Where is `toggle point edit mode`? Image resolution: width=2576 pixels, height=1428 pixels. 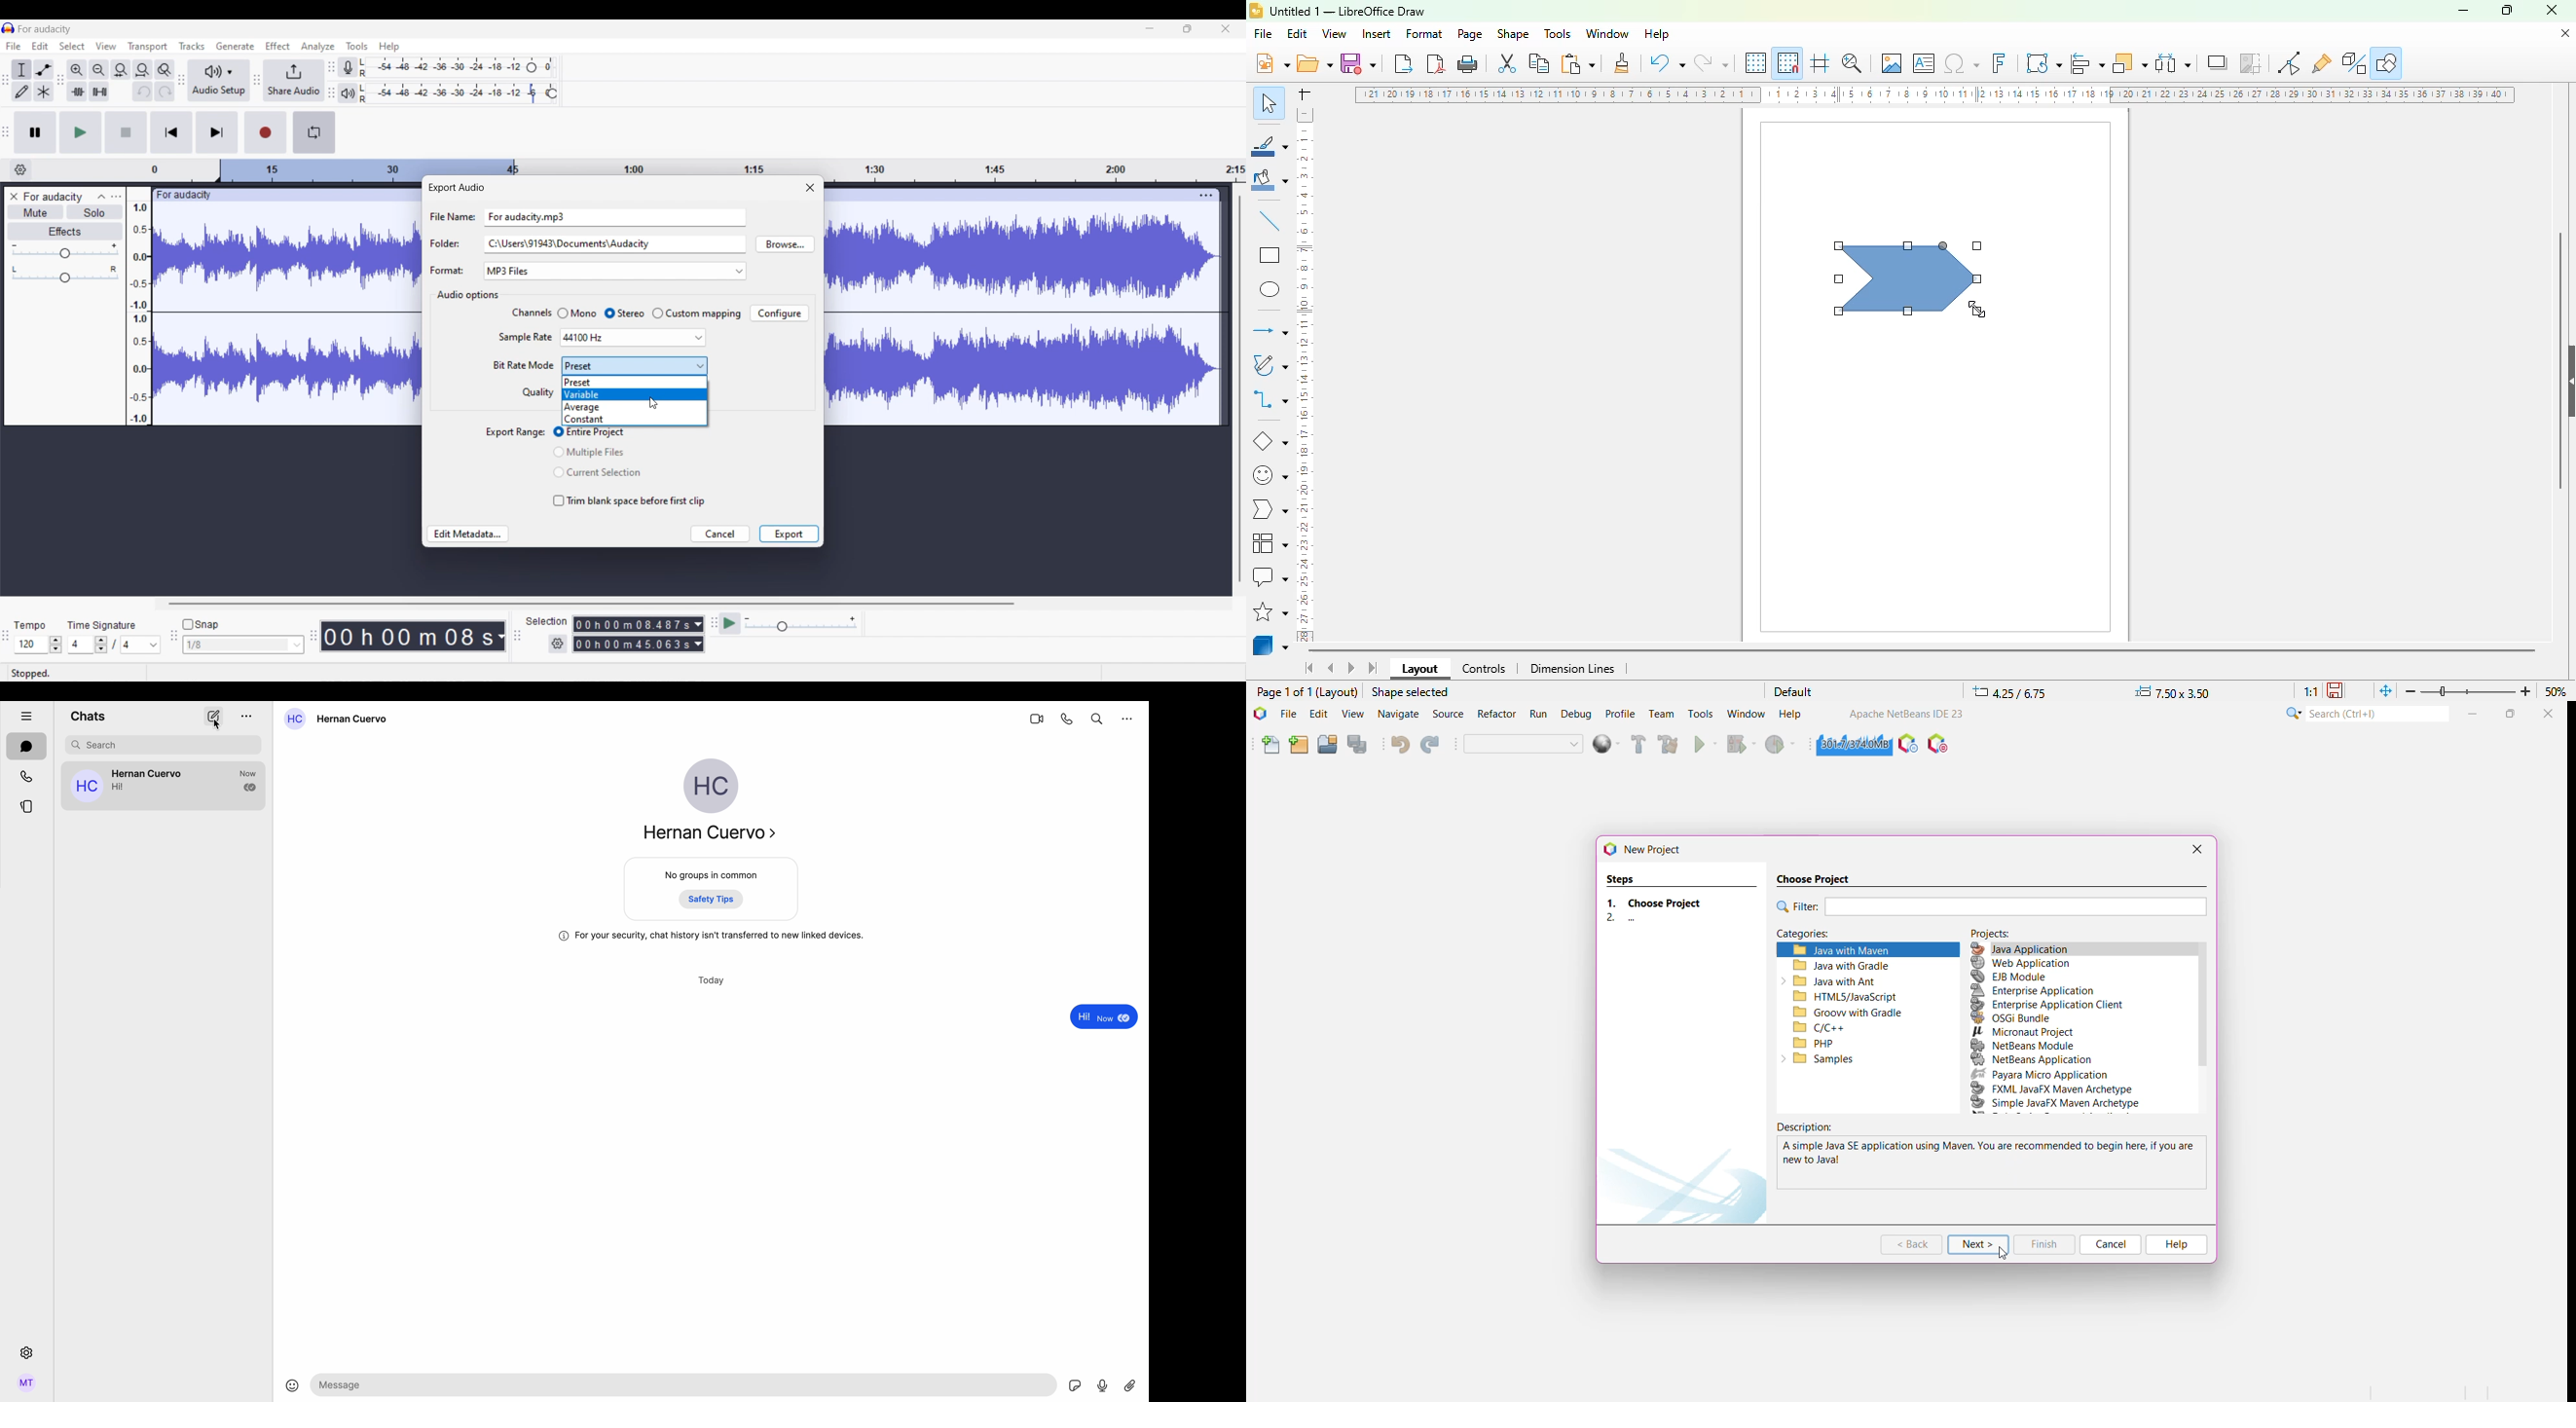 toggle point edit mode is located at coordinates (2289, 62).